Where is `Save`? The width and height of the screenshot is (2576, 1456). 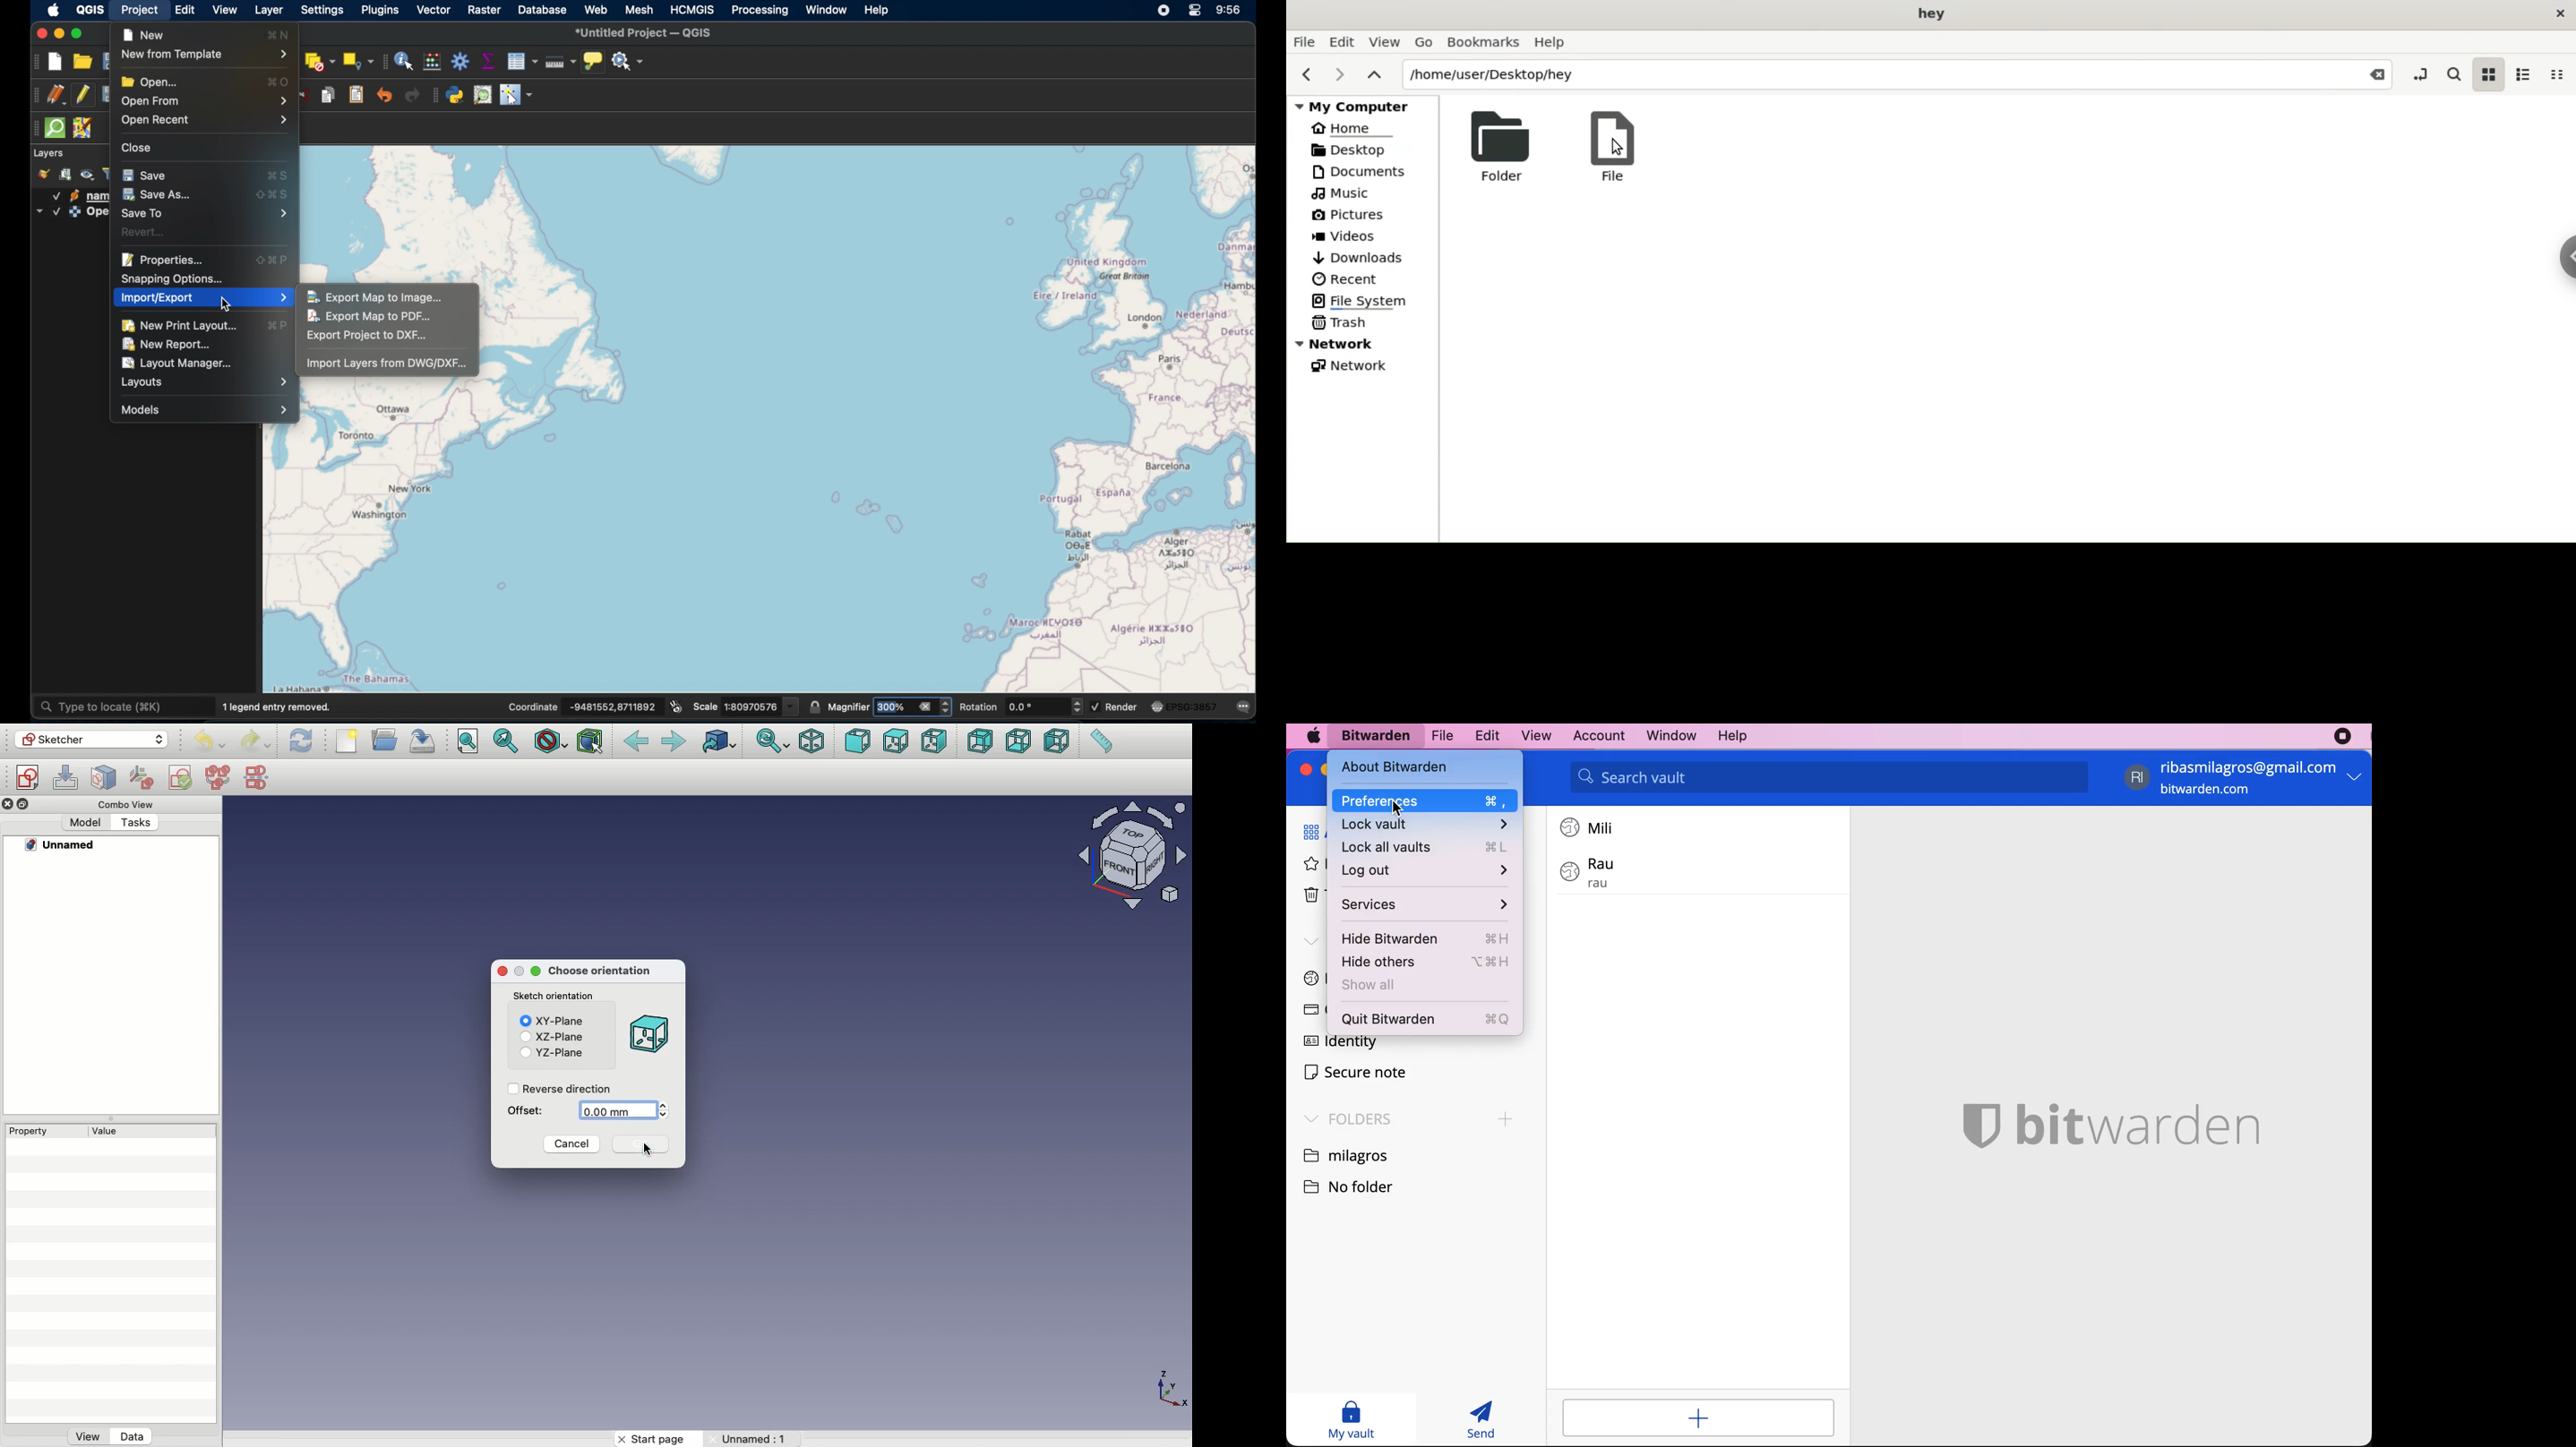
Save is located at coordinates (426, 741).